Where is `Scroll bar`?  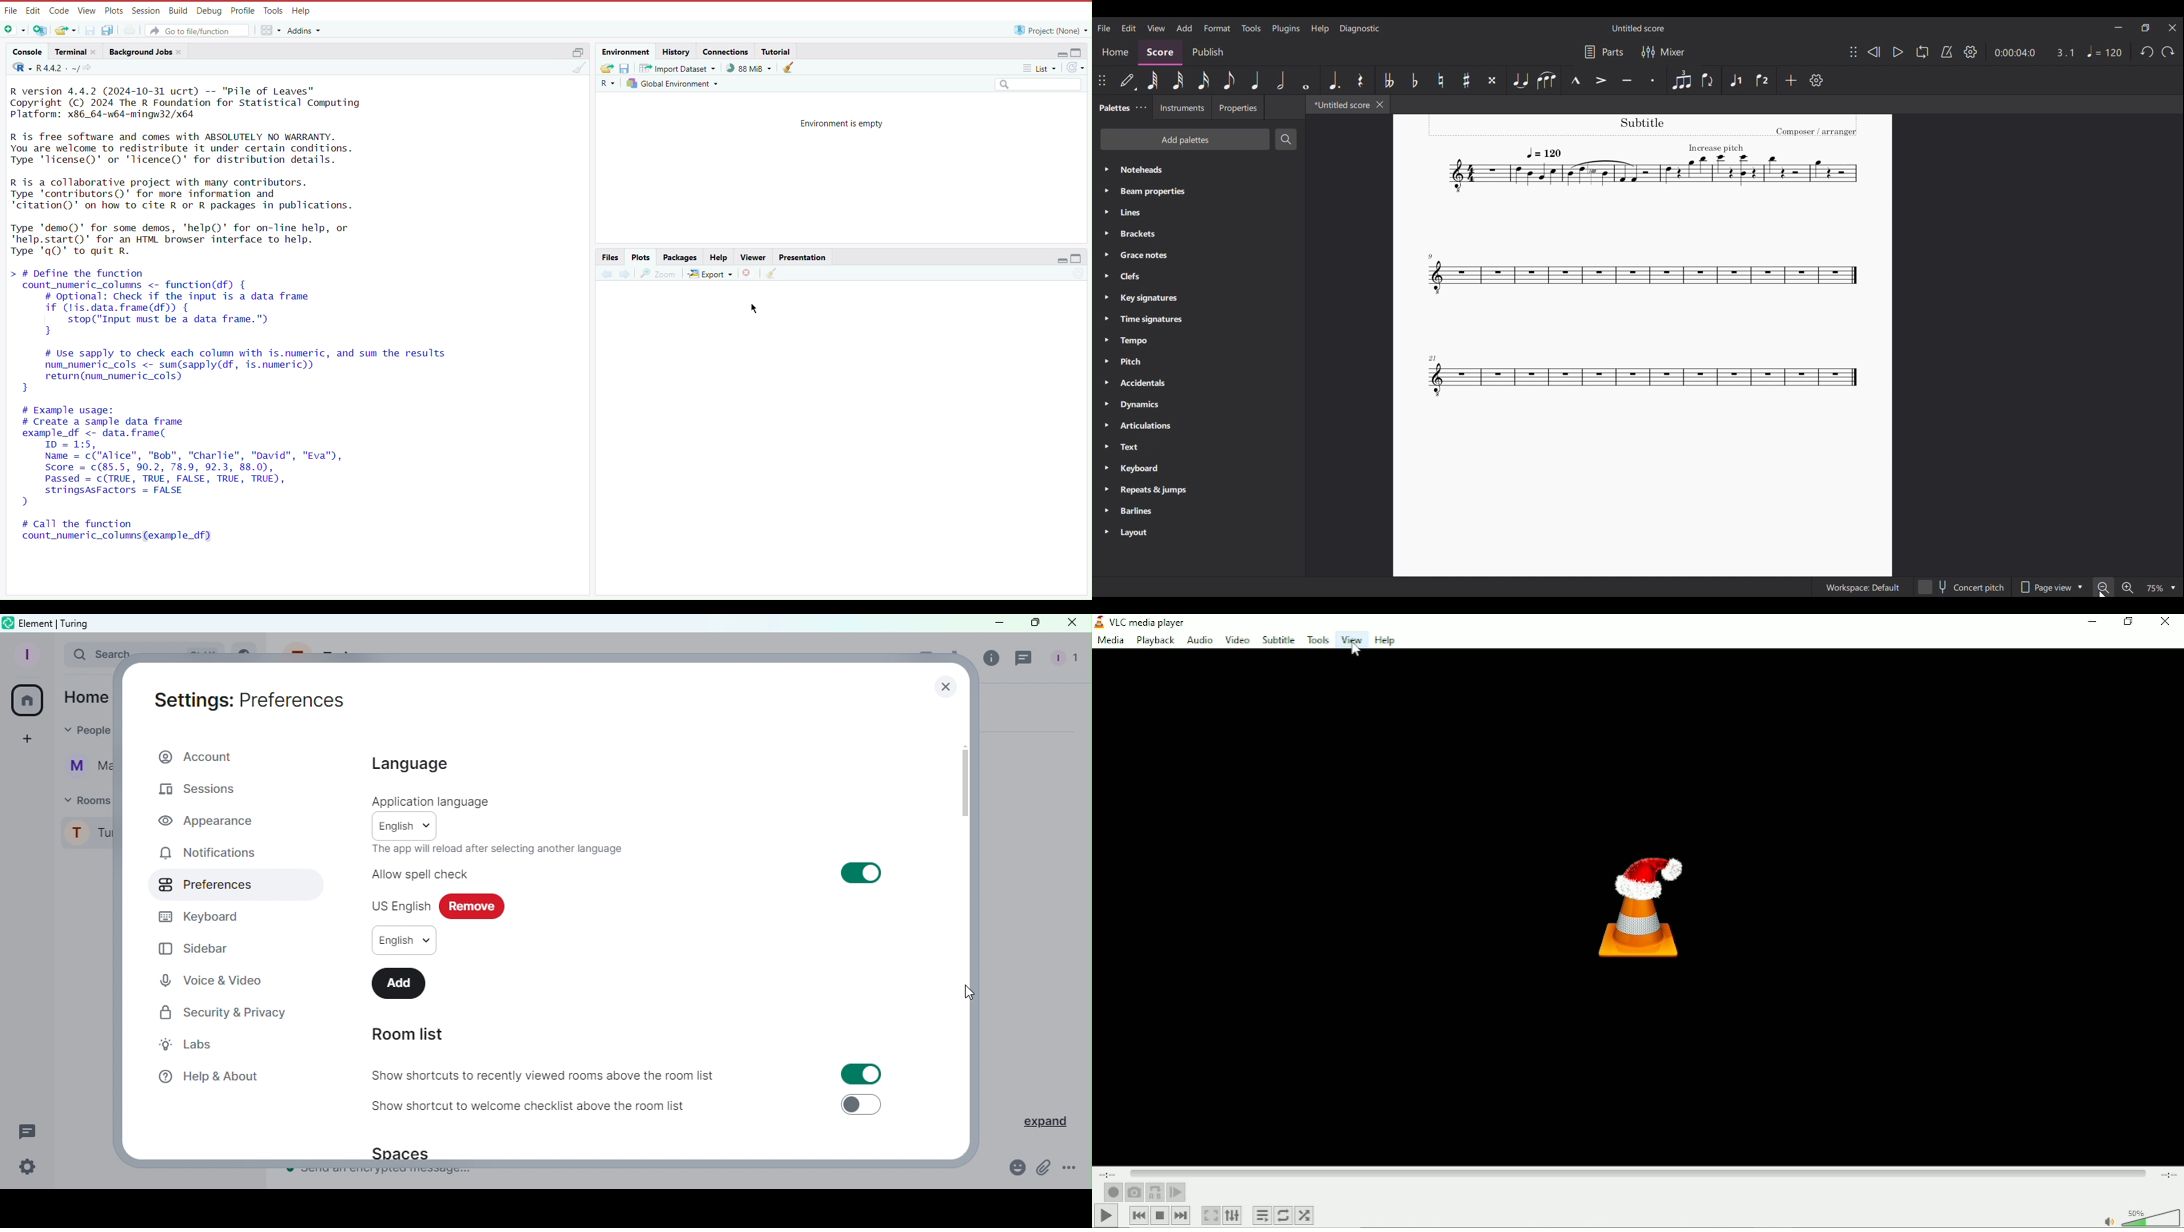 Scroll bar is located at coordinates (967, 914).